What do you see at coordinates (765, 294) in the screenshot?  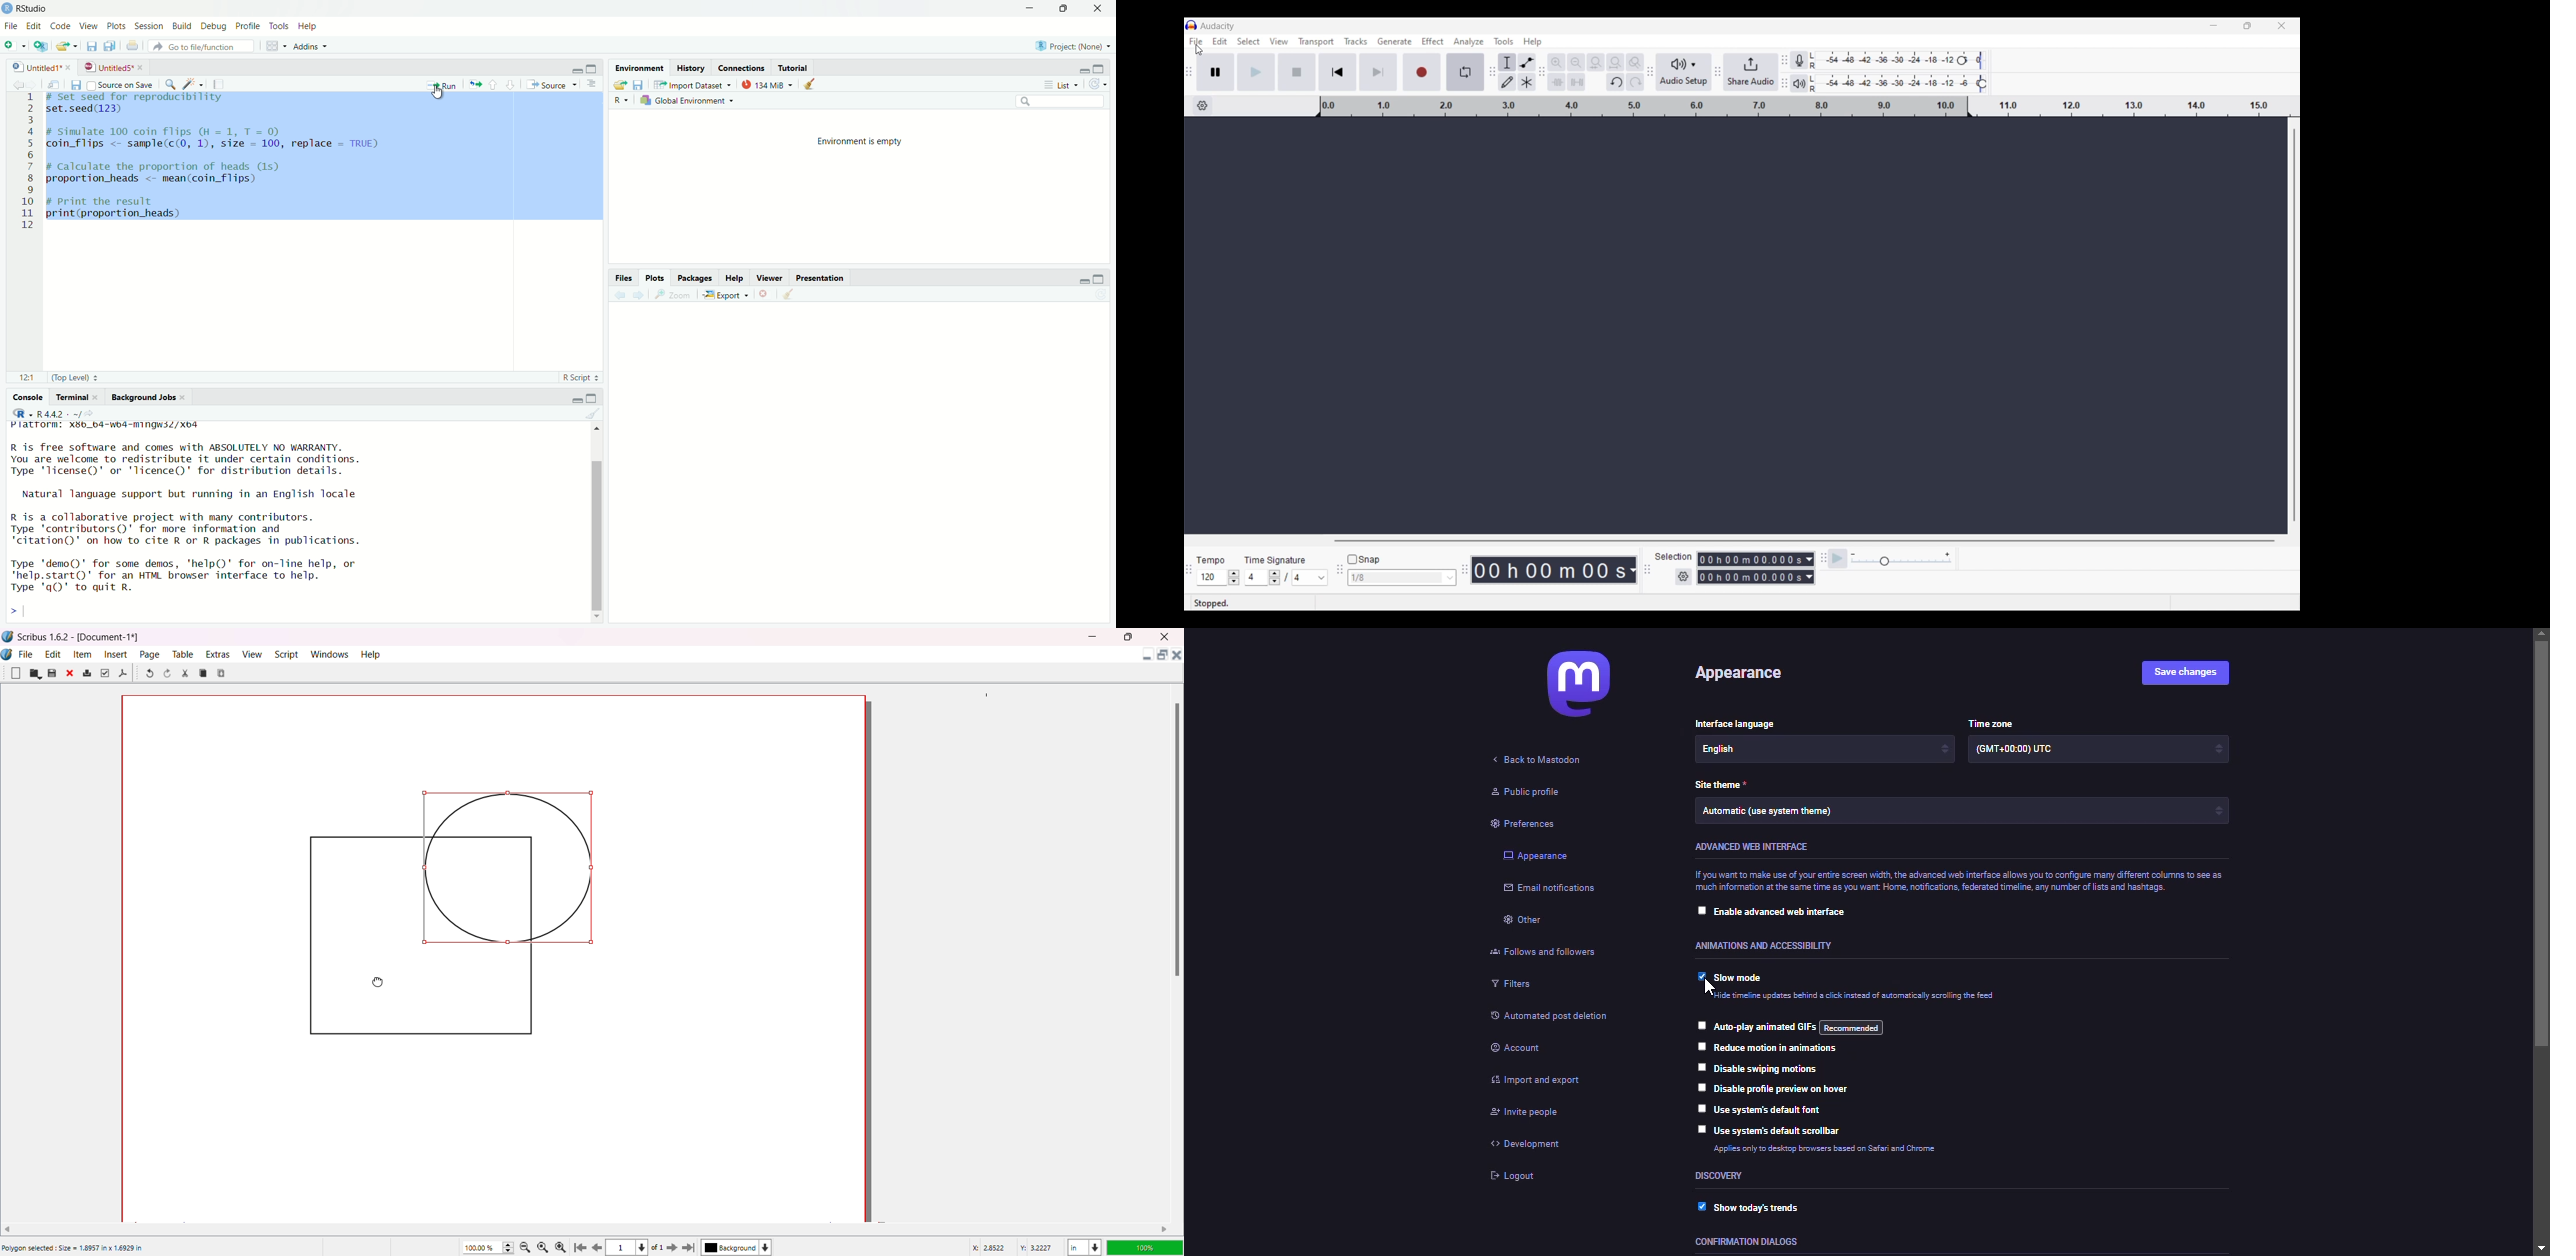 I see `remove the current plot` at bounding box center [765, 294].